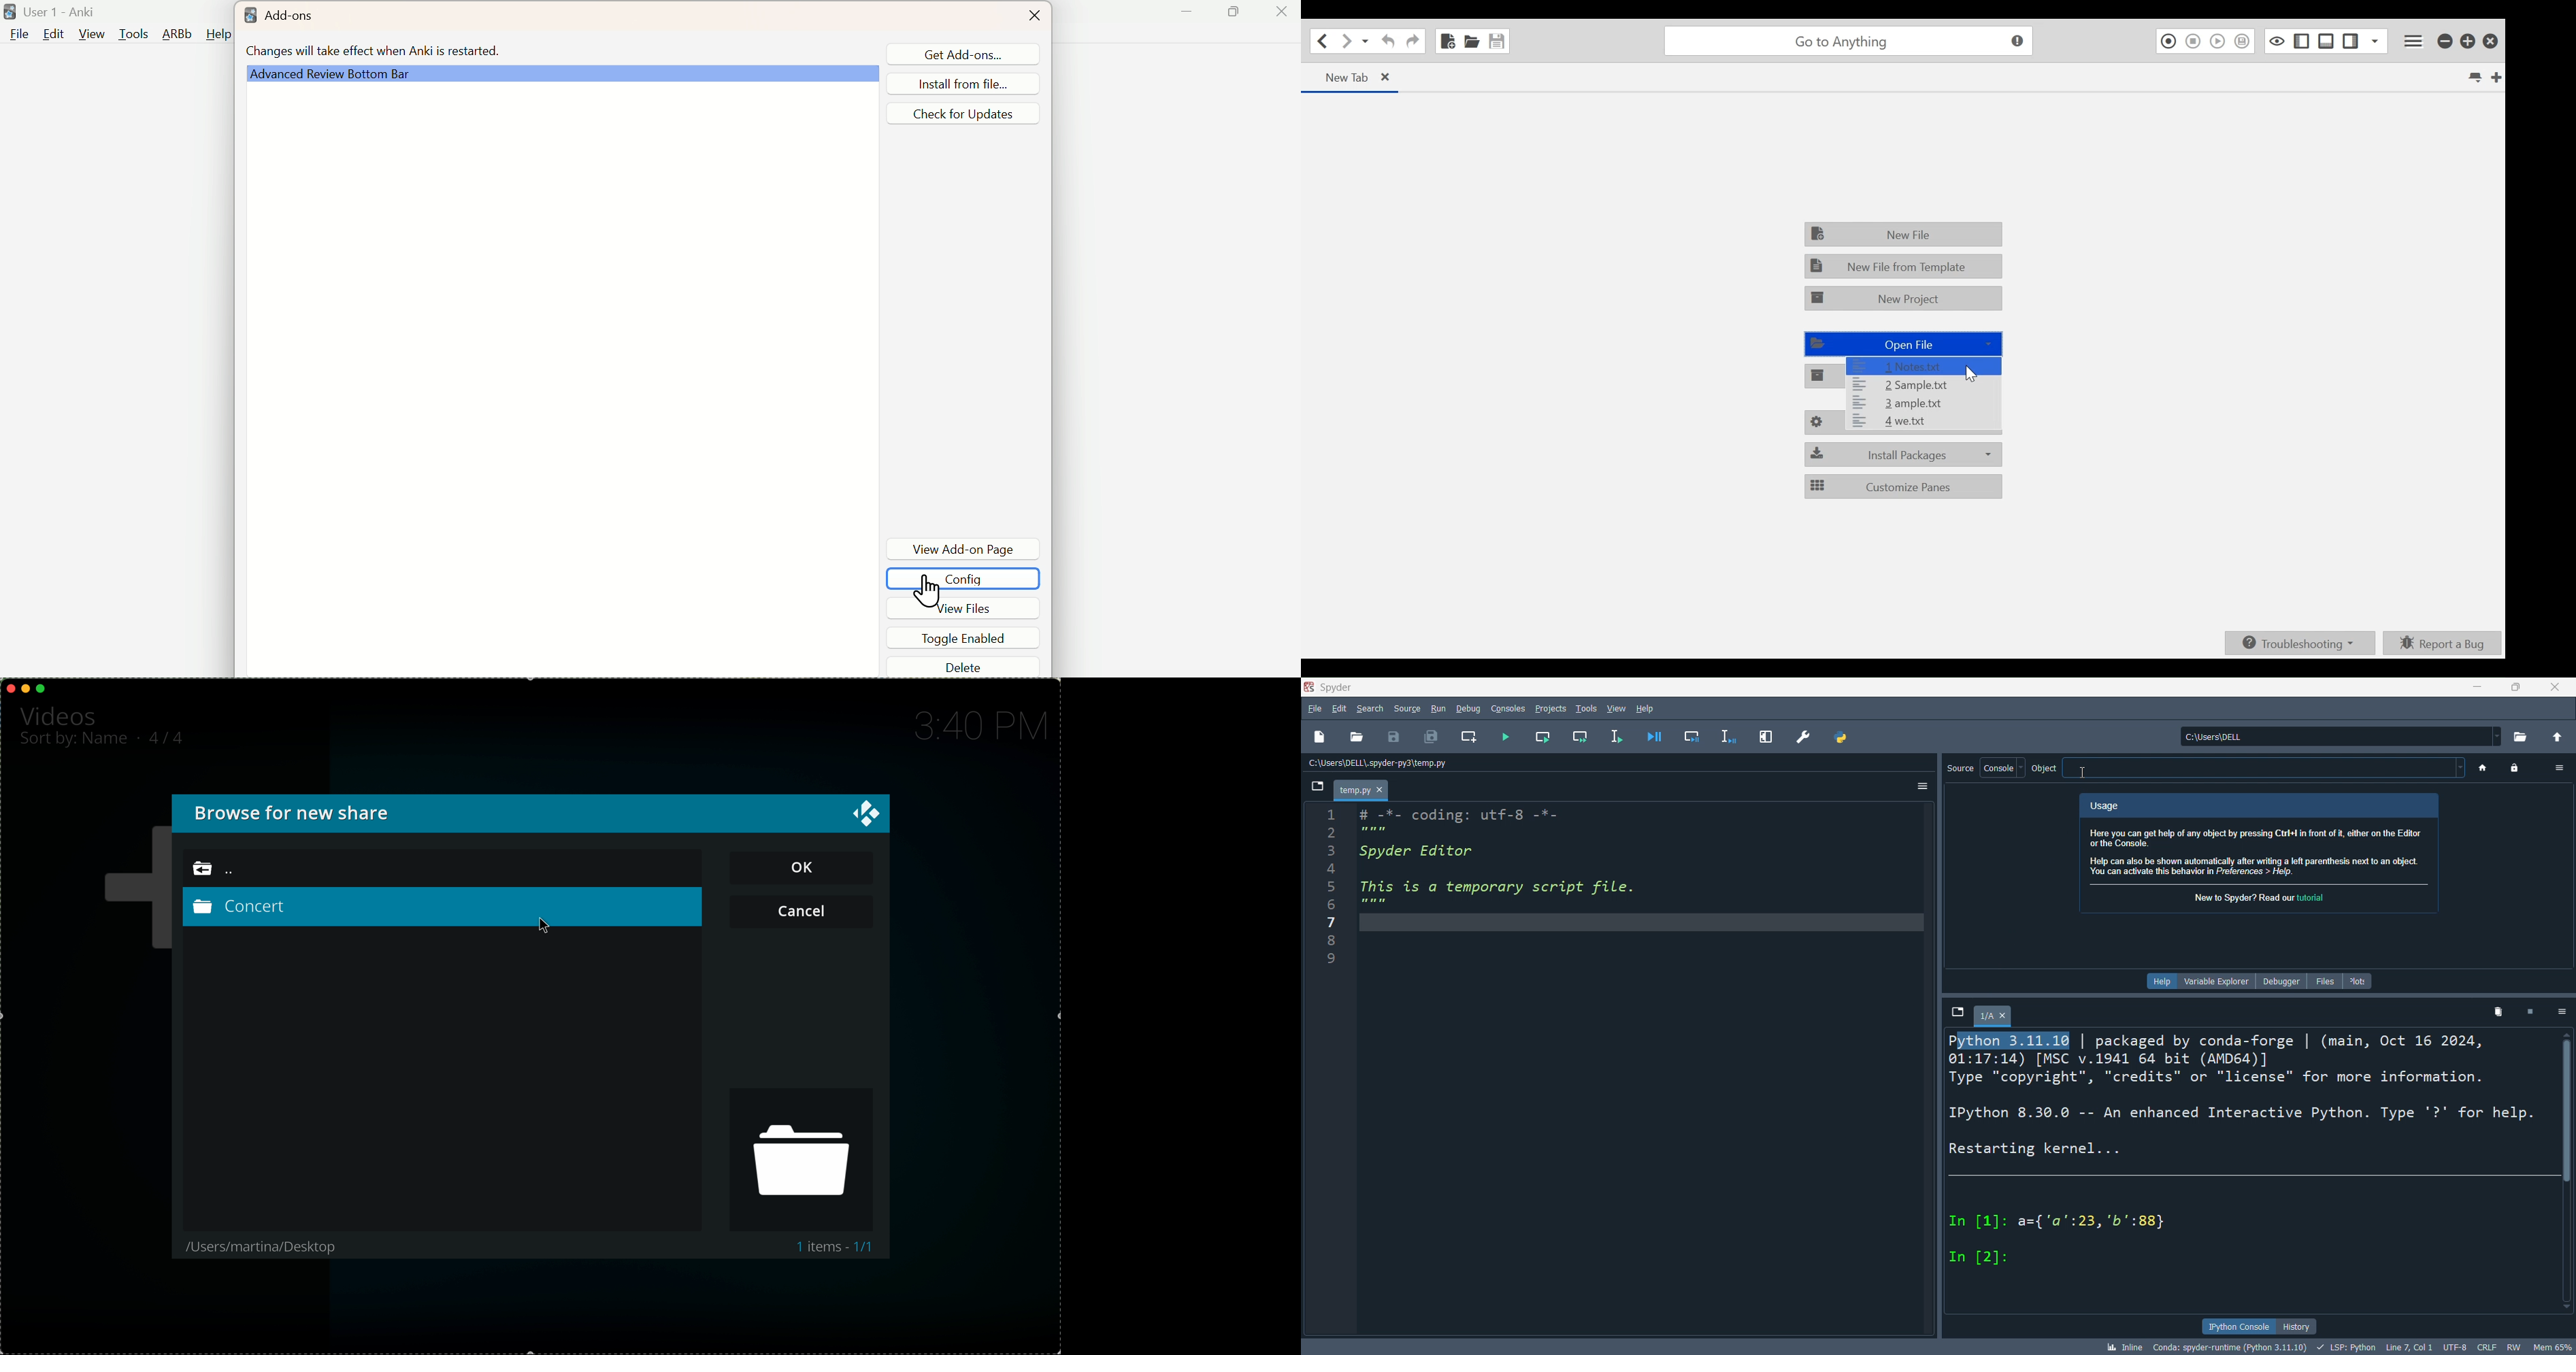  I want to click on open directory, so click(2517, 738).